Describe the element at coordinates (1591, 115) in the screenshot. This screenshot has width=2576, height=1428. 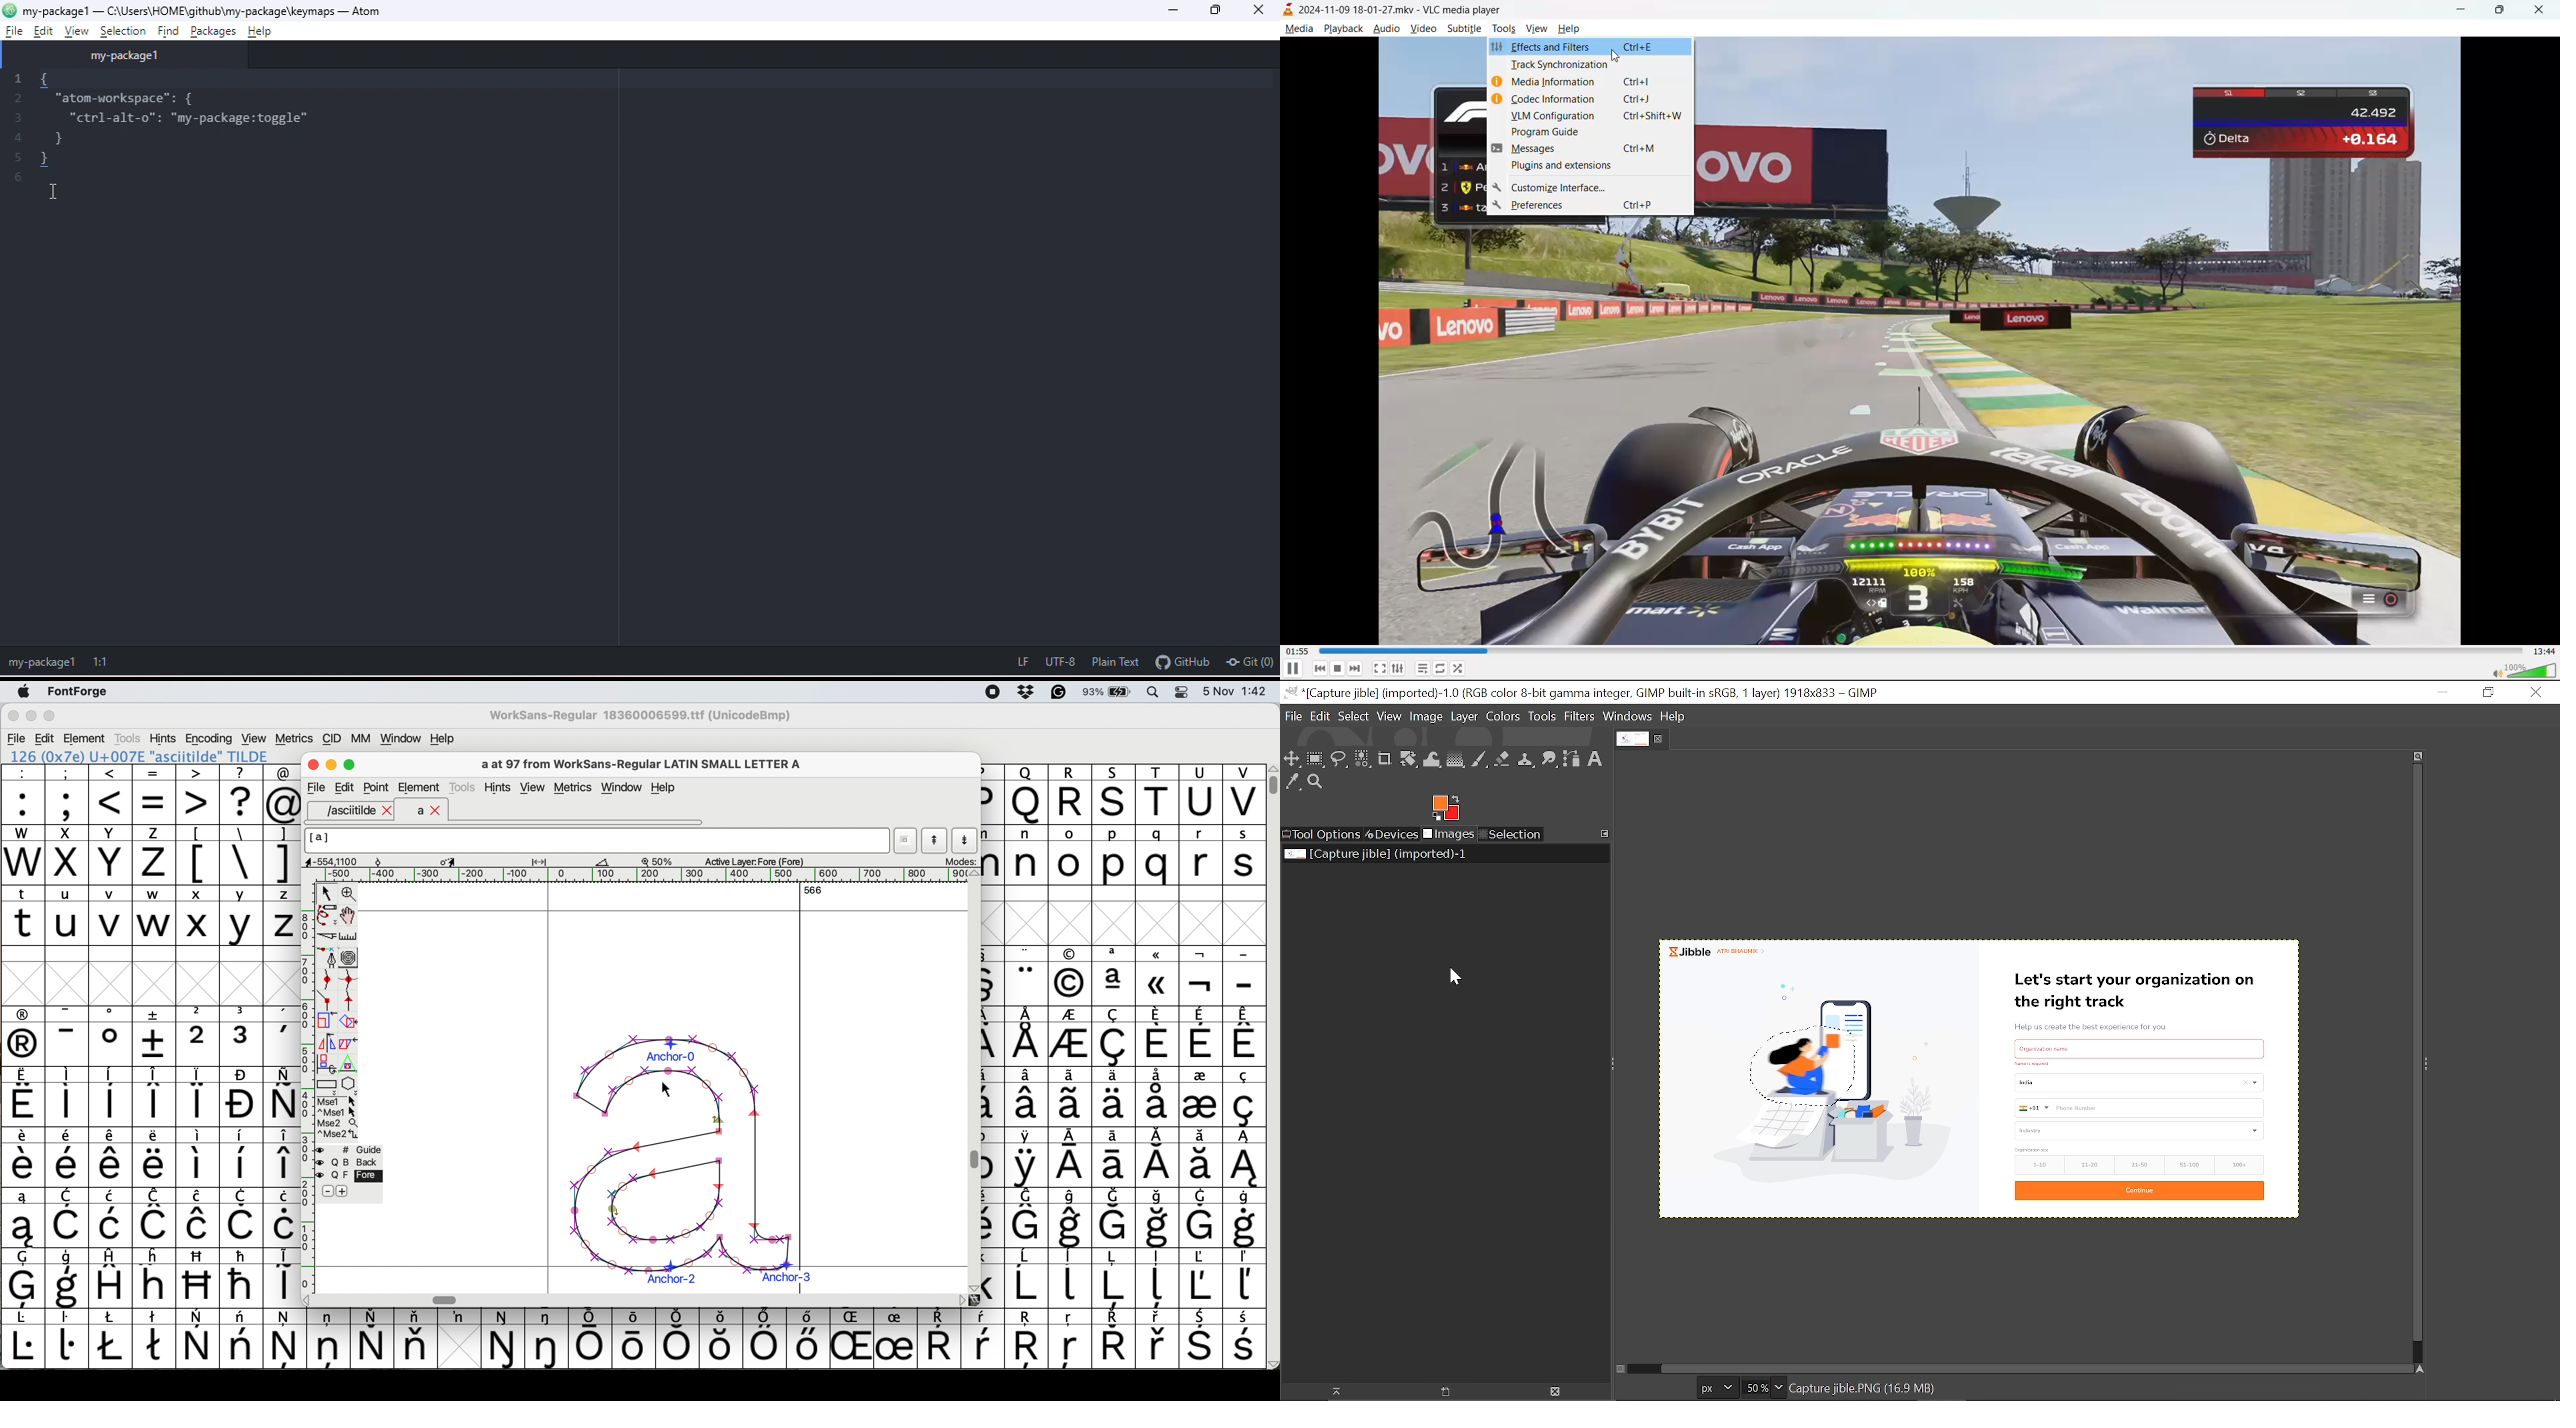
I see `vlm configuration` at that location.